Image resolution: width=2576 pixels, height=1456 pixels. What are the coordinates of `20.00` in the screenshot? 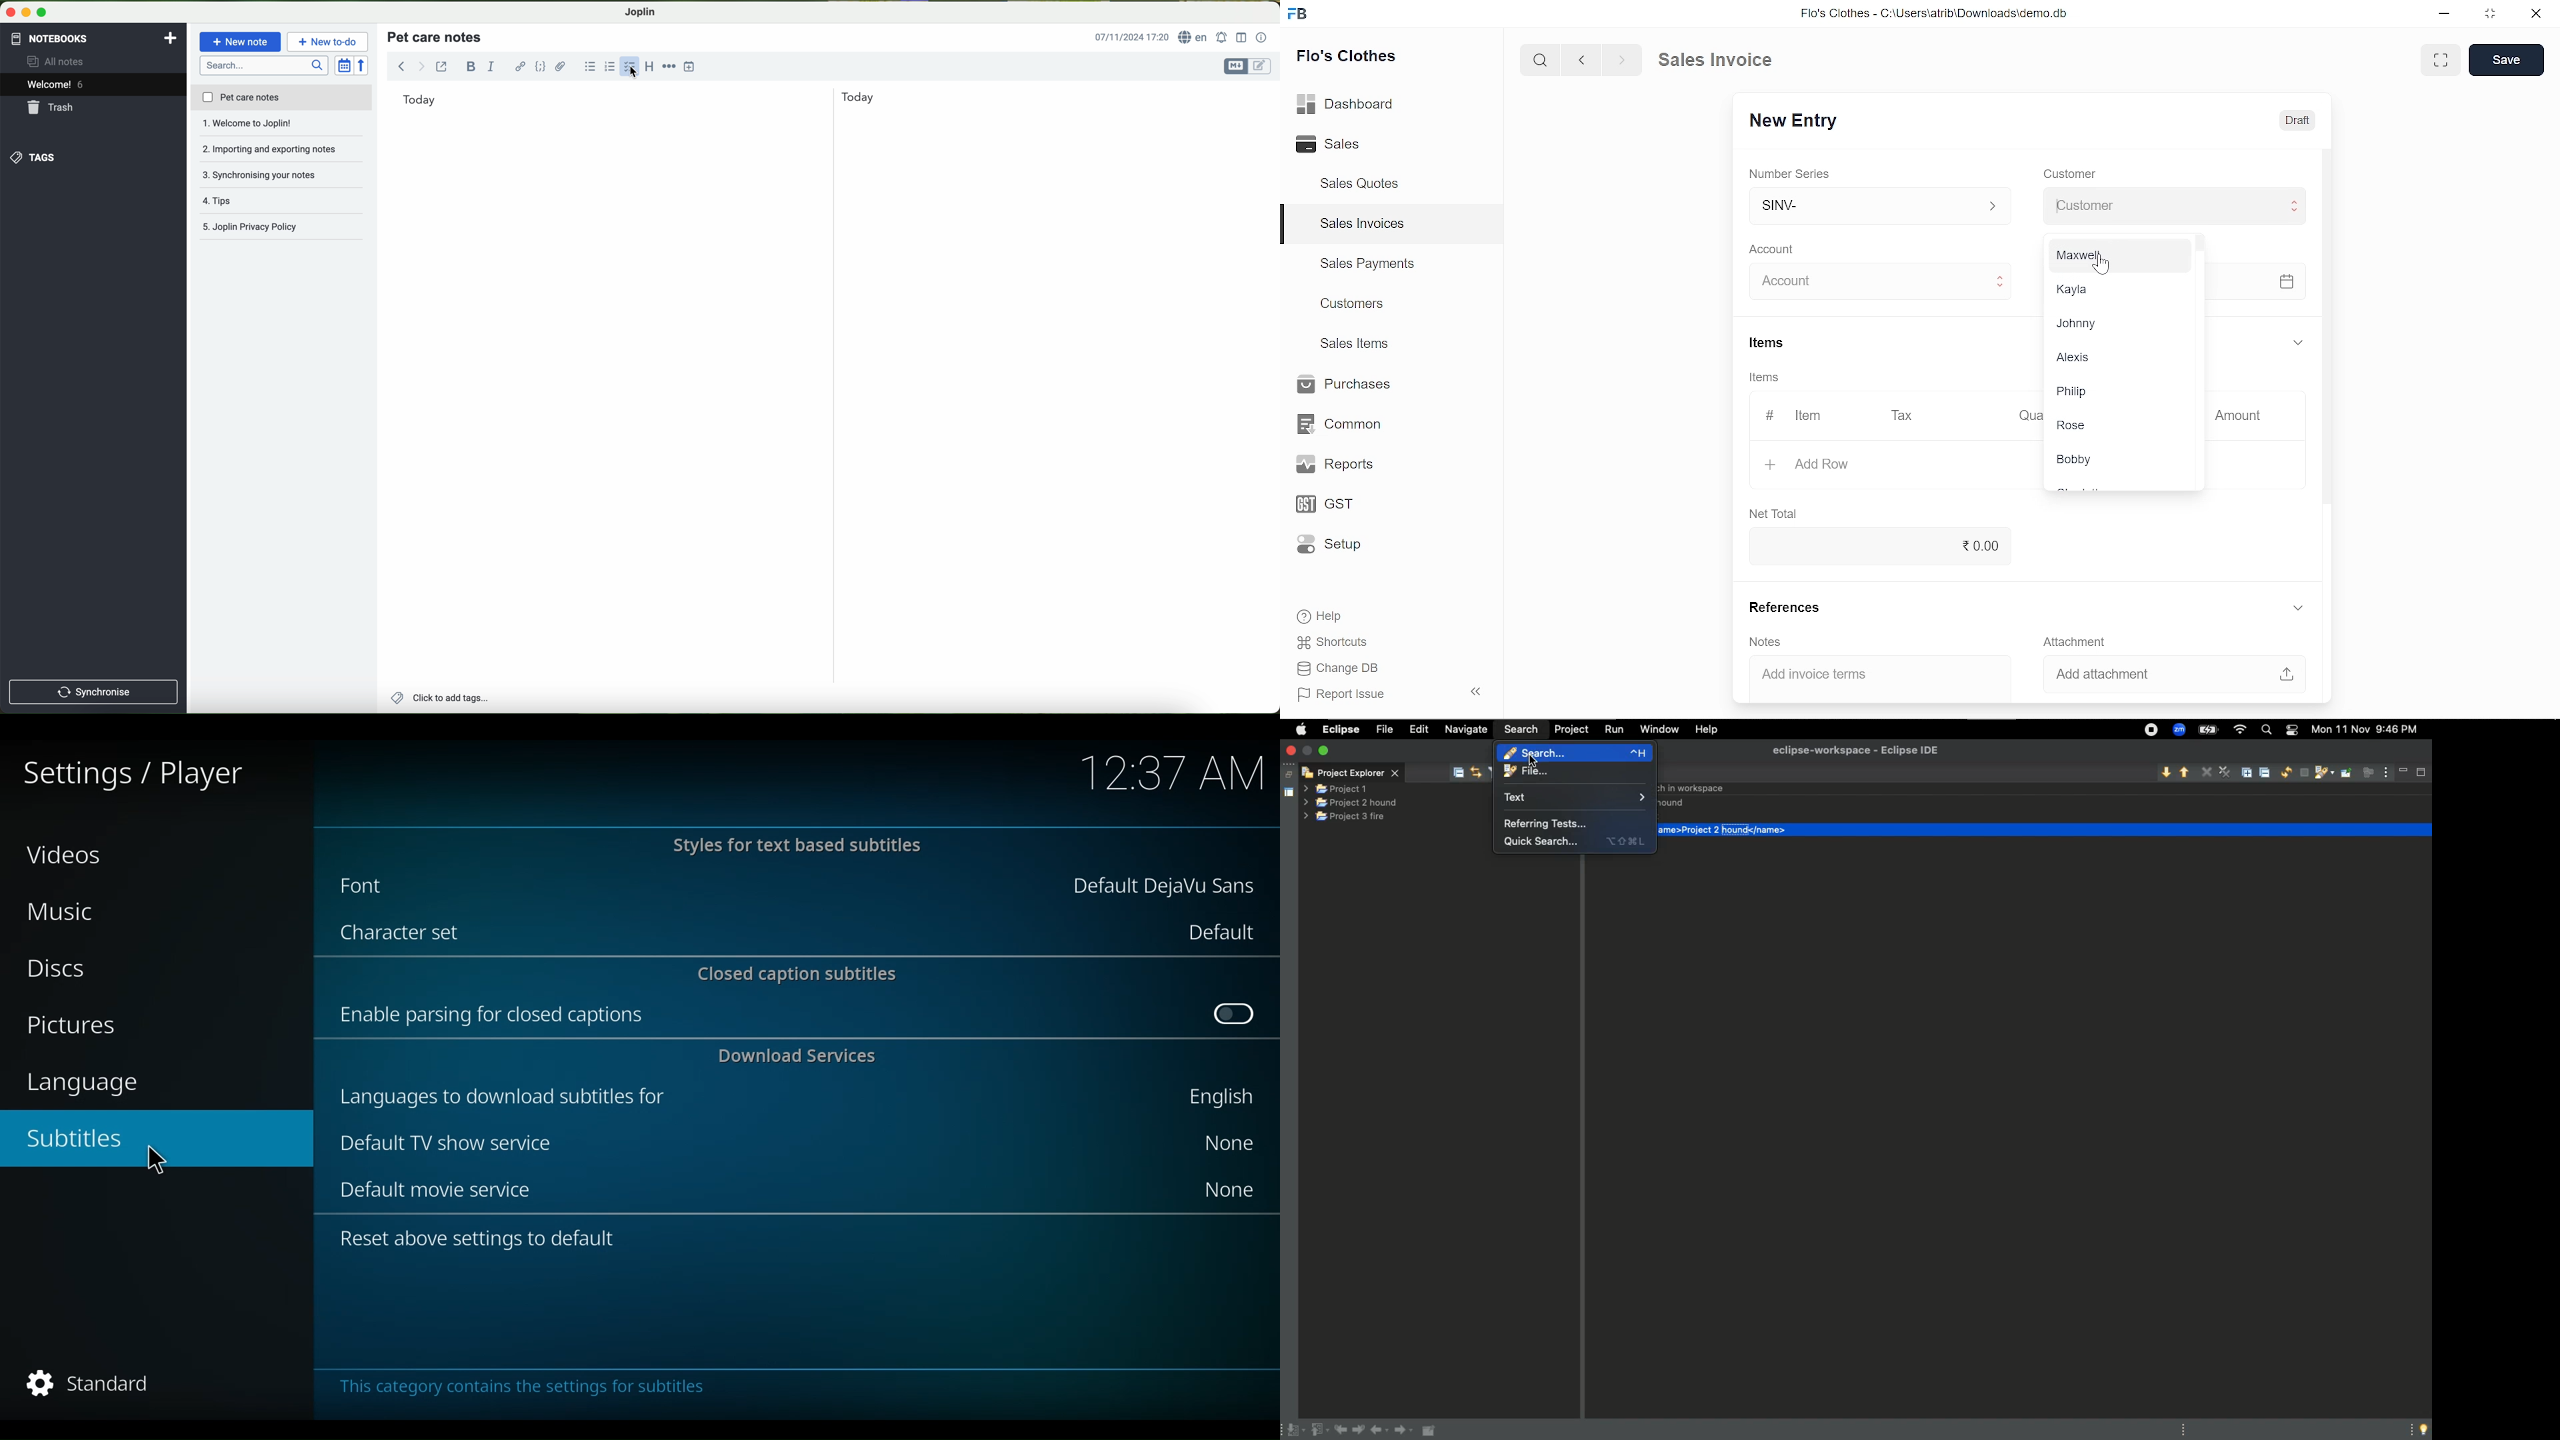 It's located at (1919, 547).